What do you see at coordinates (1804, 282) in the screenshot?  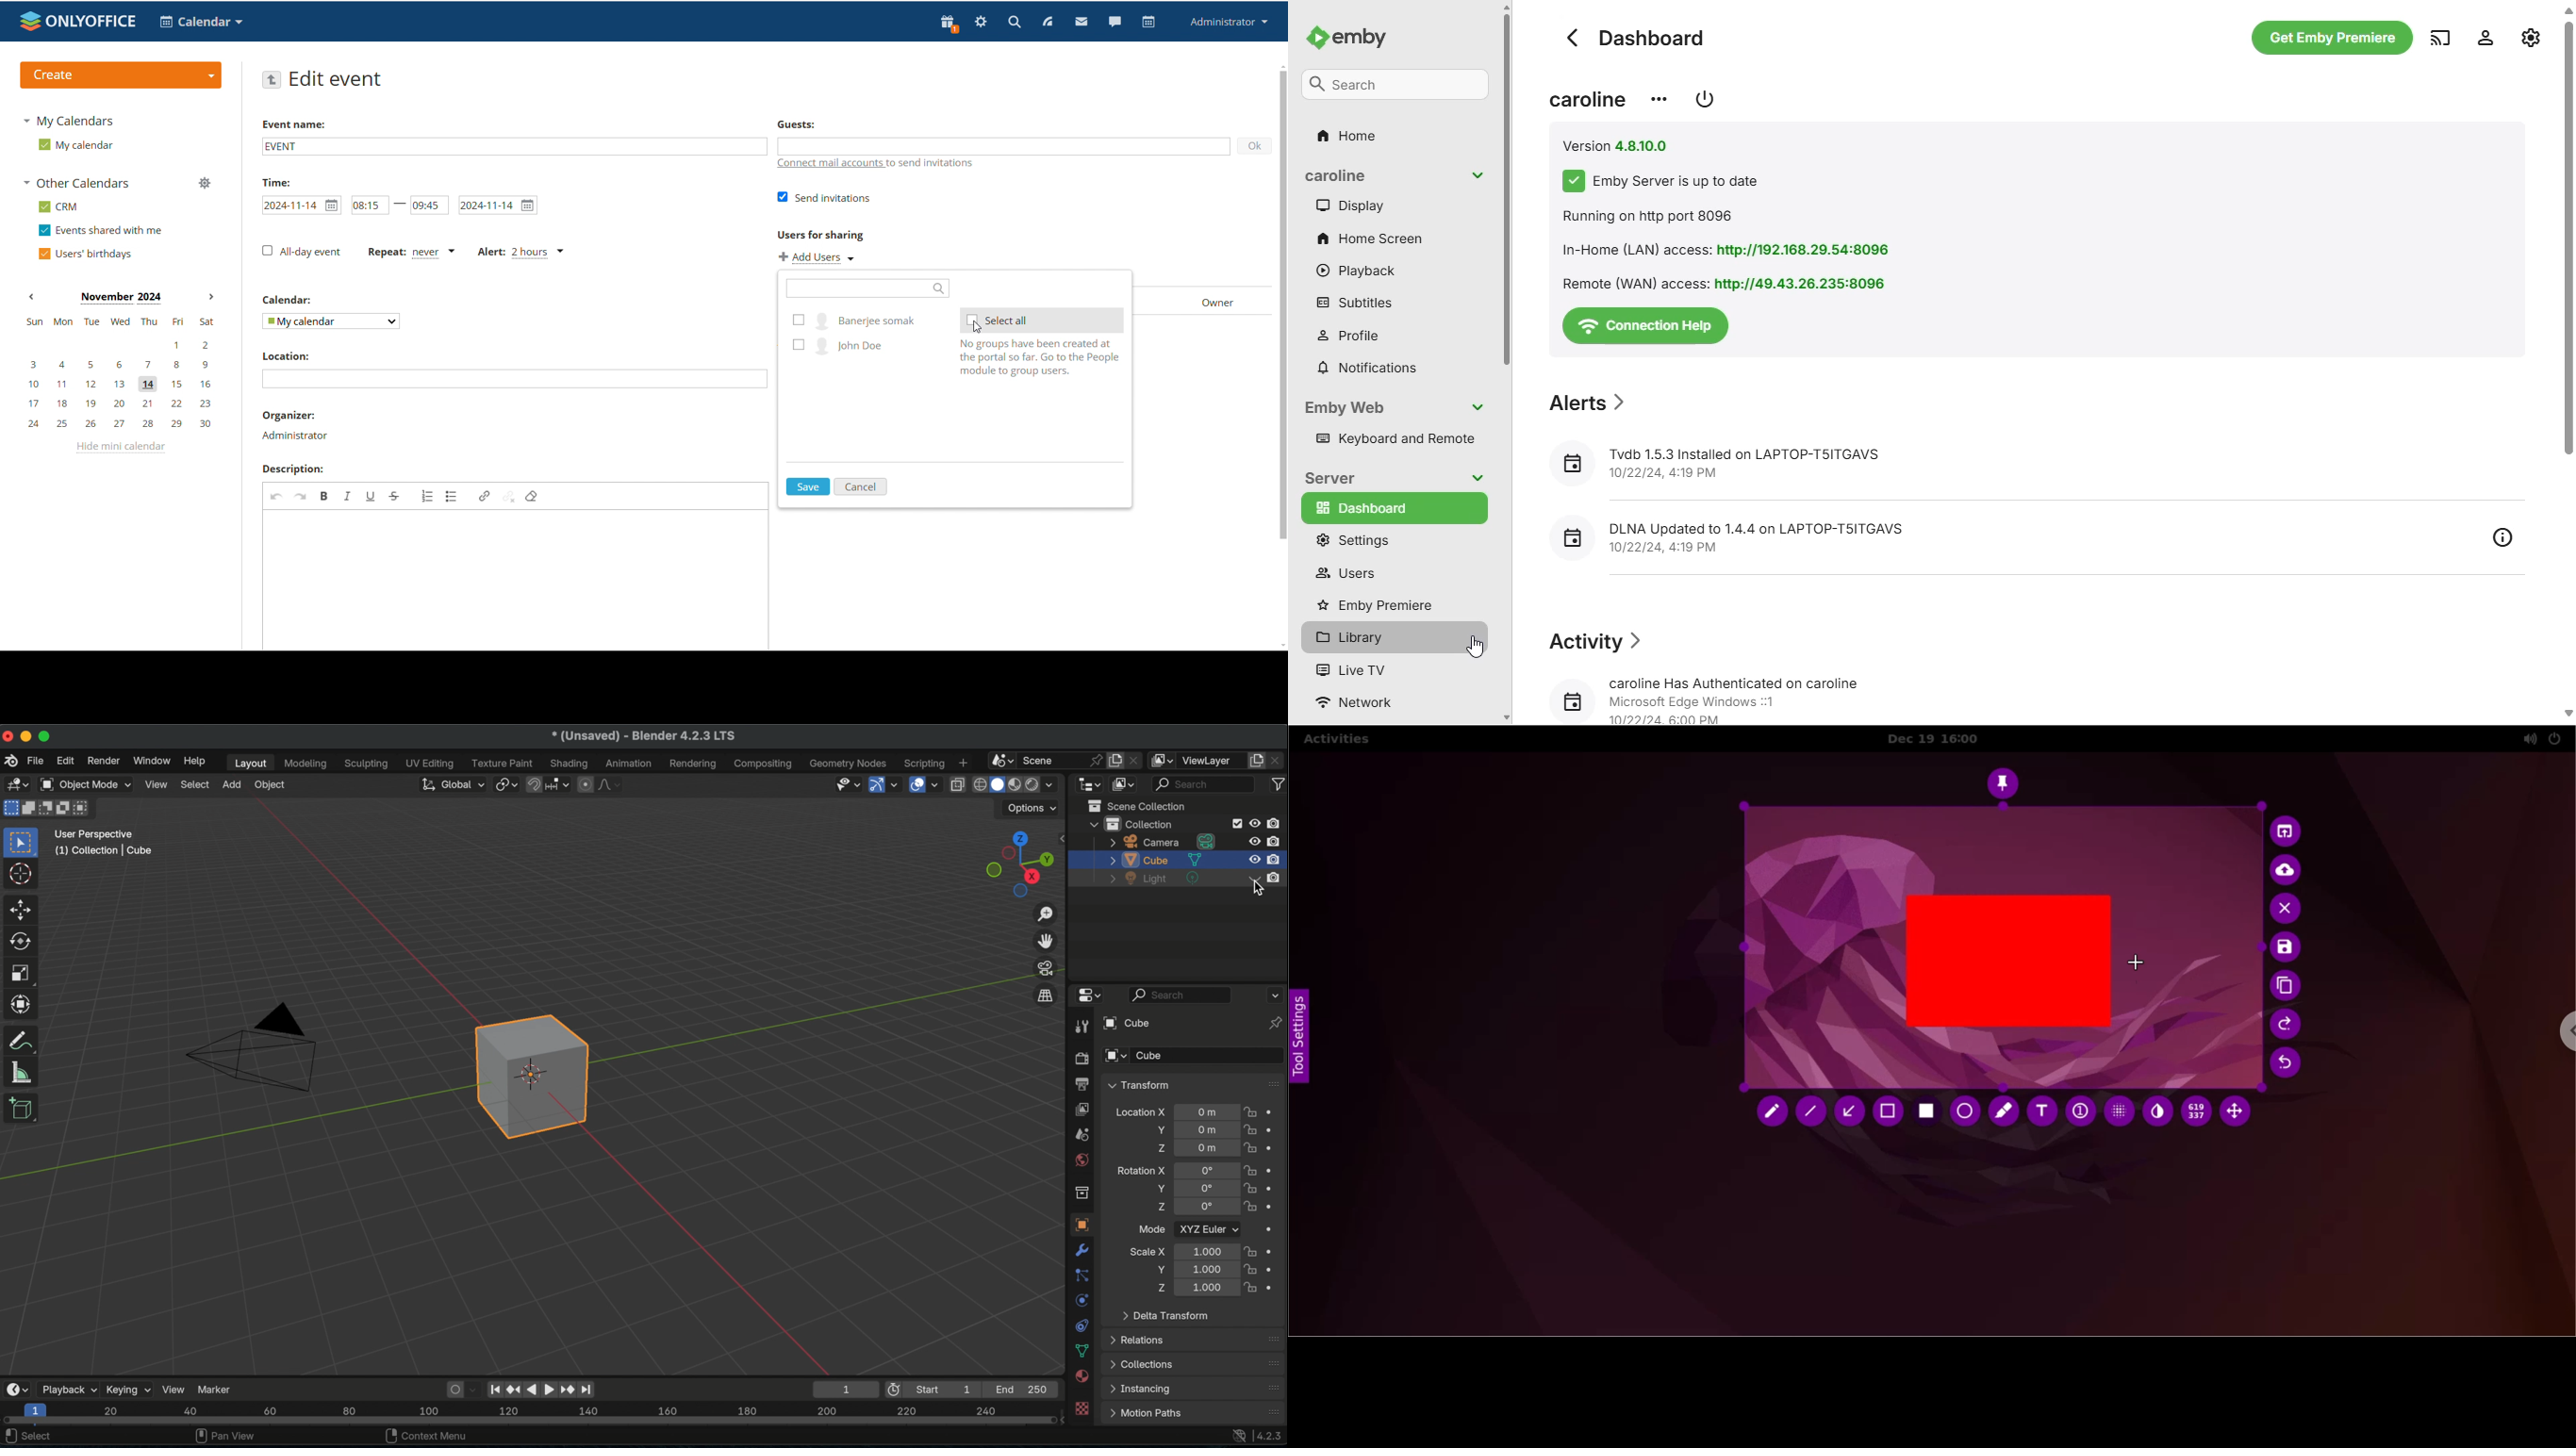 I see `http://49.43.26.235:8096` at bounding box center [1804, 282].